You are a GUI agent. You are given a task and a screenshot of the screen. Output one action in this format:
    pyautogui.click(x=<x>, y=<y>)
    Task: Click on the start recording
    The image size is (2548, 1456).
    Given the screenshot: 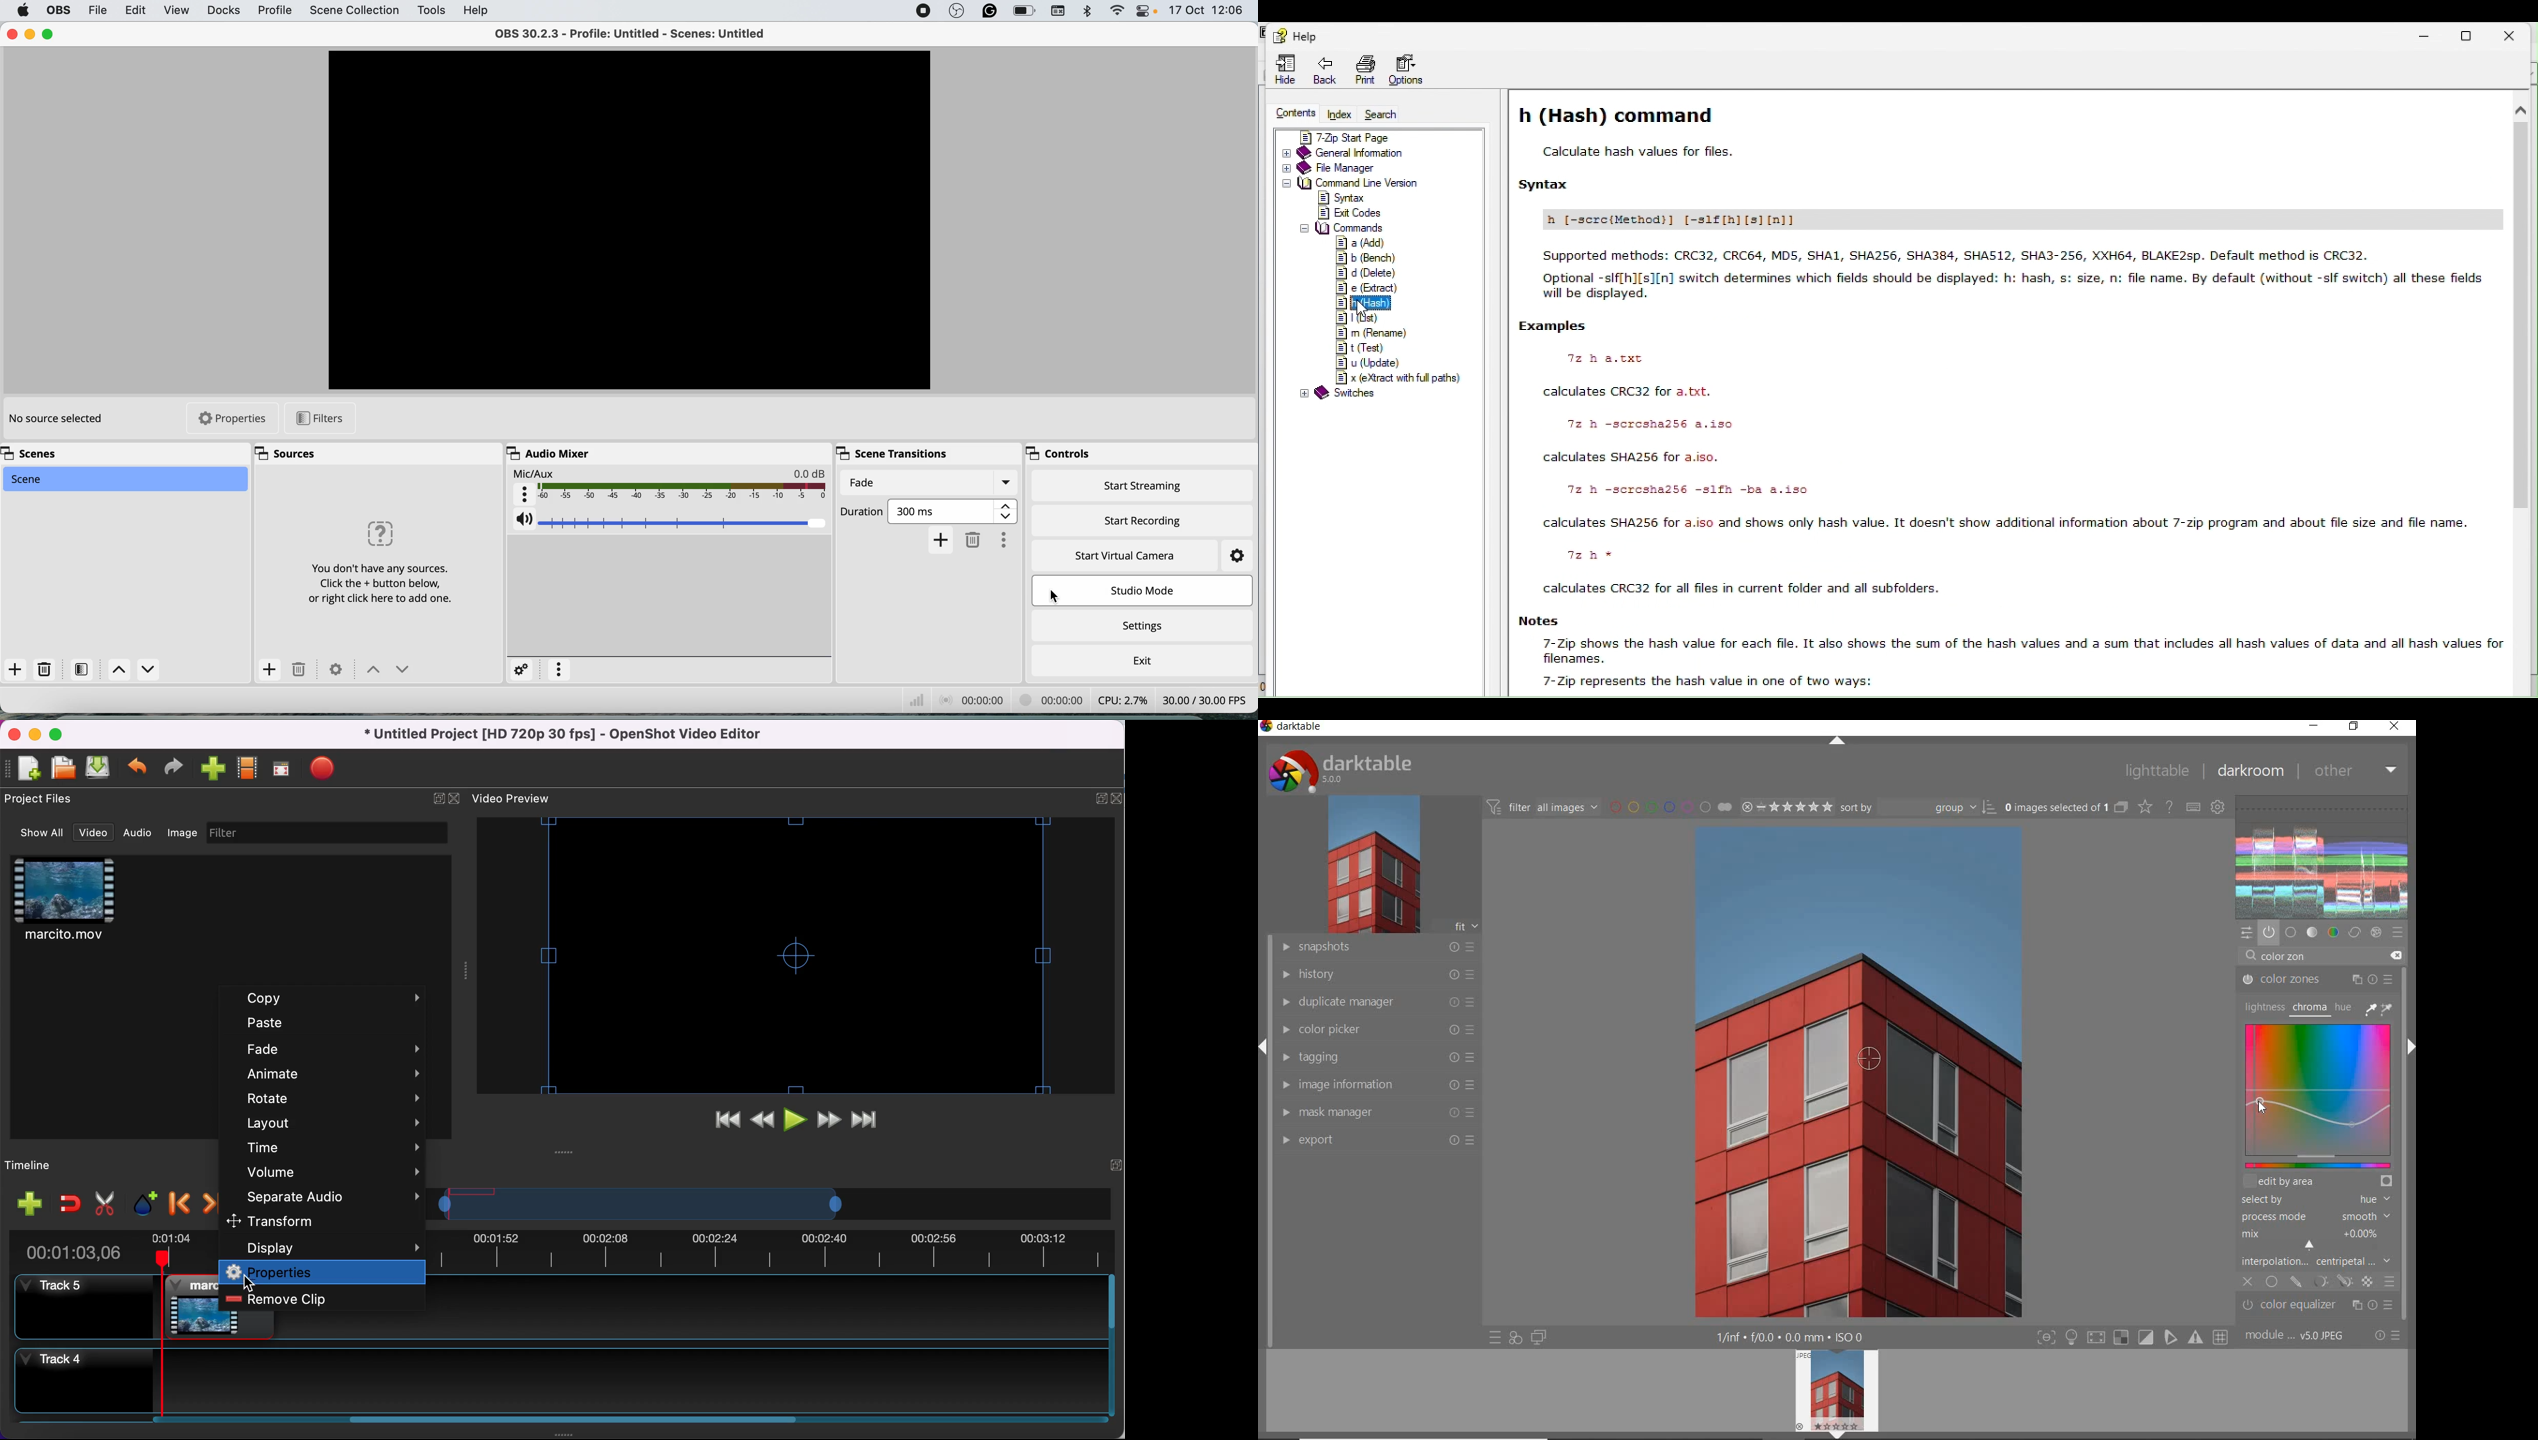 What is the action you would take?
    pyautogui.click(x=1141, y=520)
    